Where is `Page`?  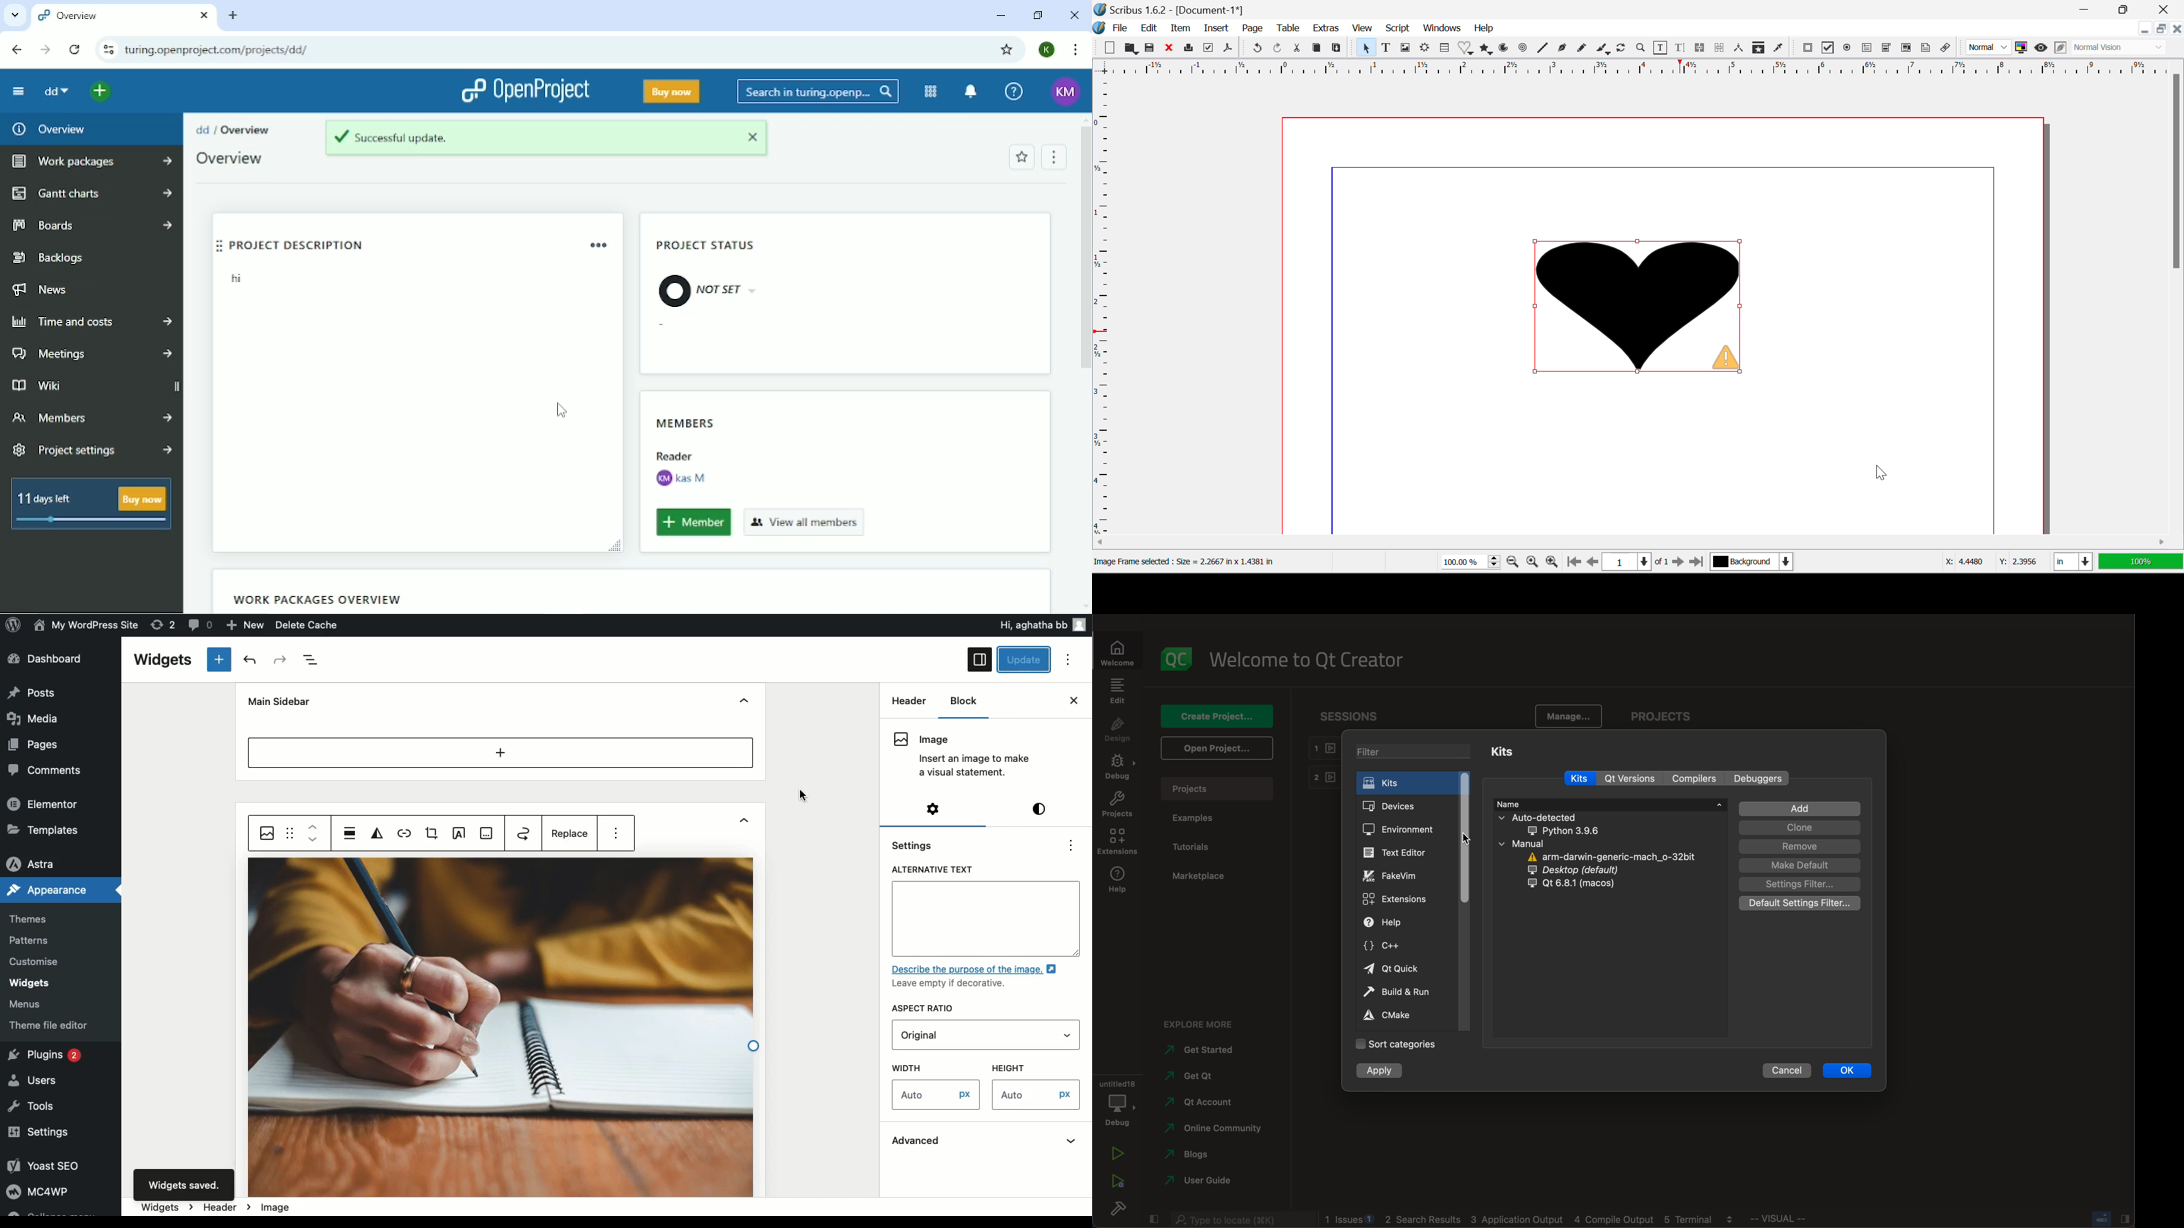
Page is located at coordinates (1254, 28).